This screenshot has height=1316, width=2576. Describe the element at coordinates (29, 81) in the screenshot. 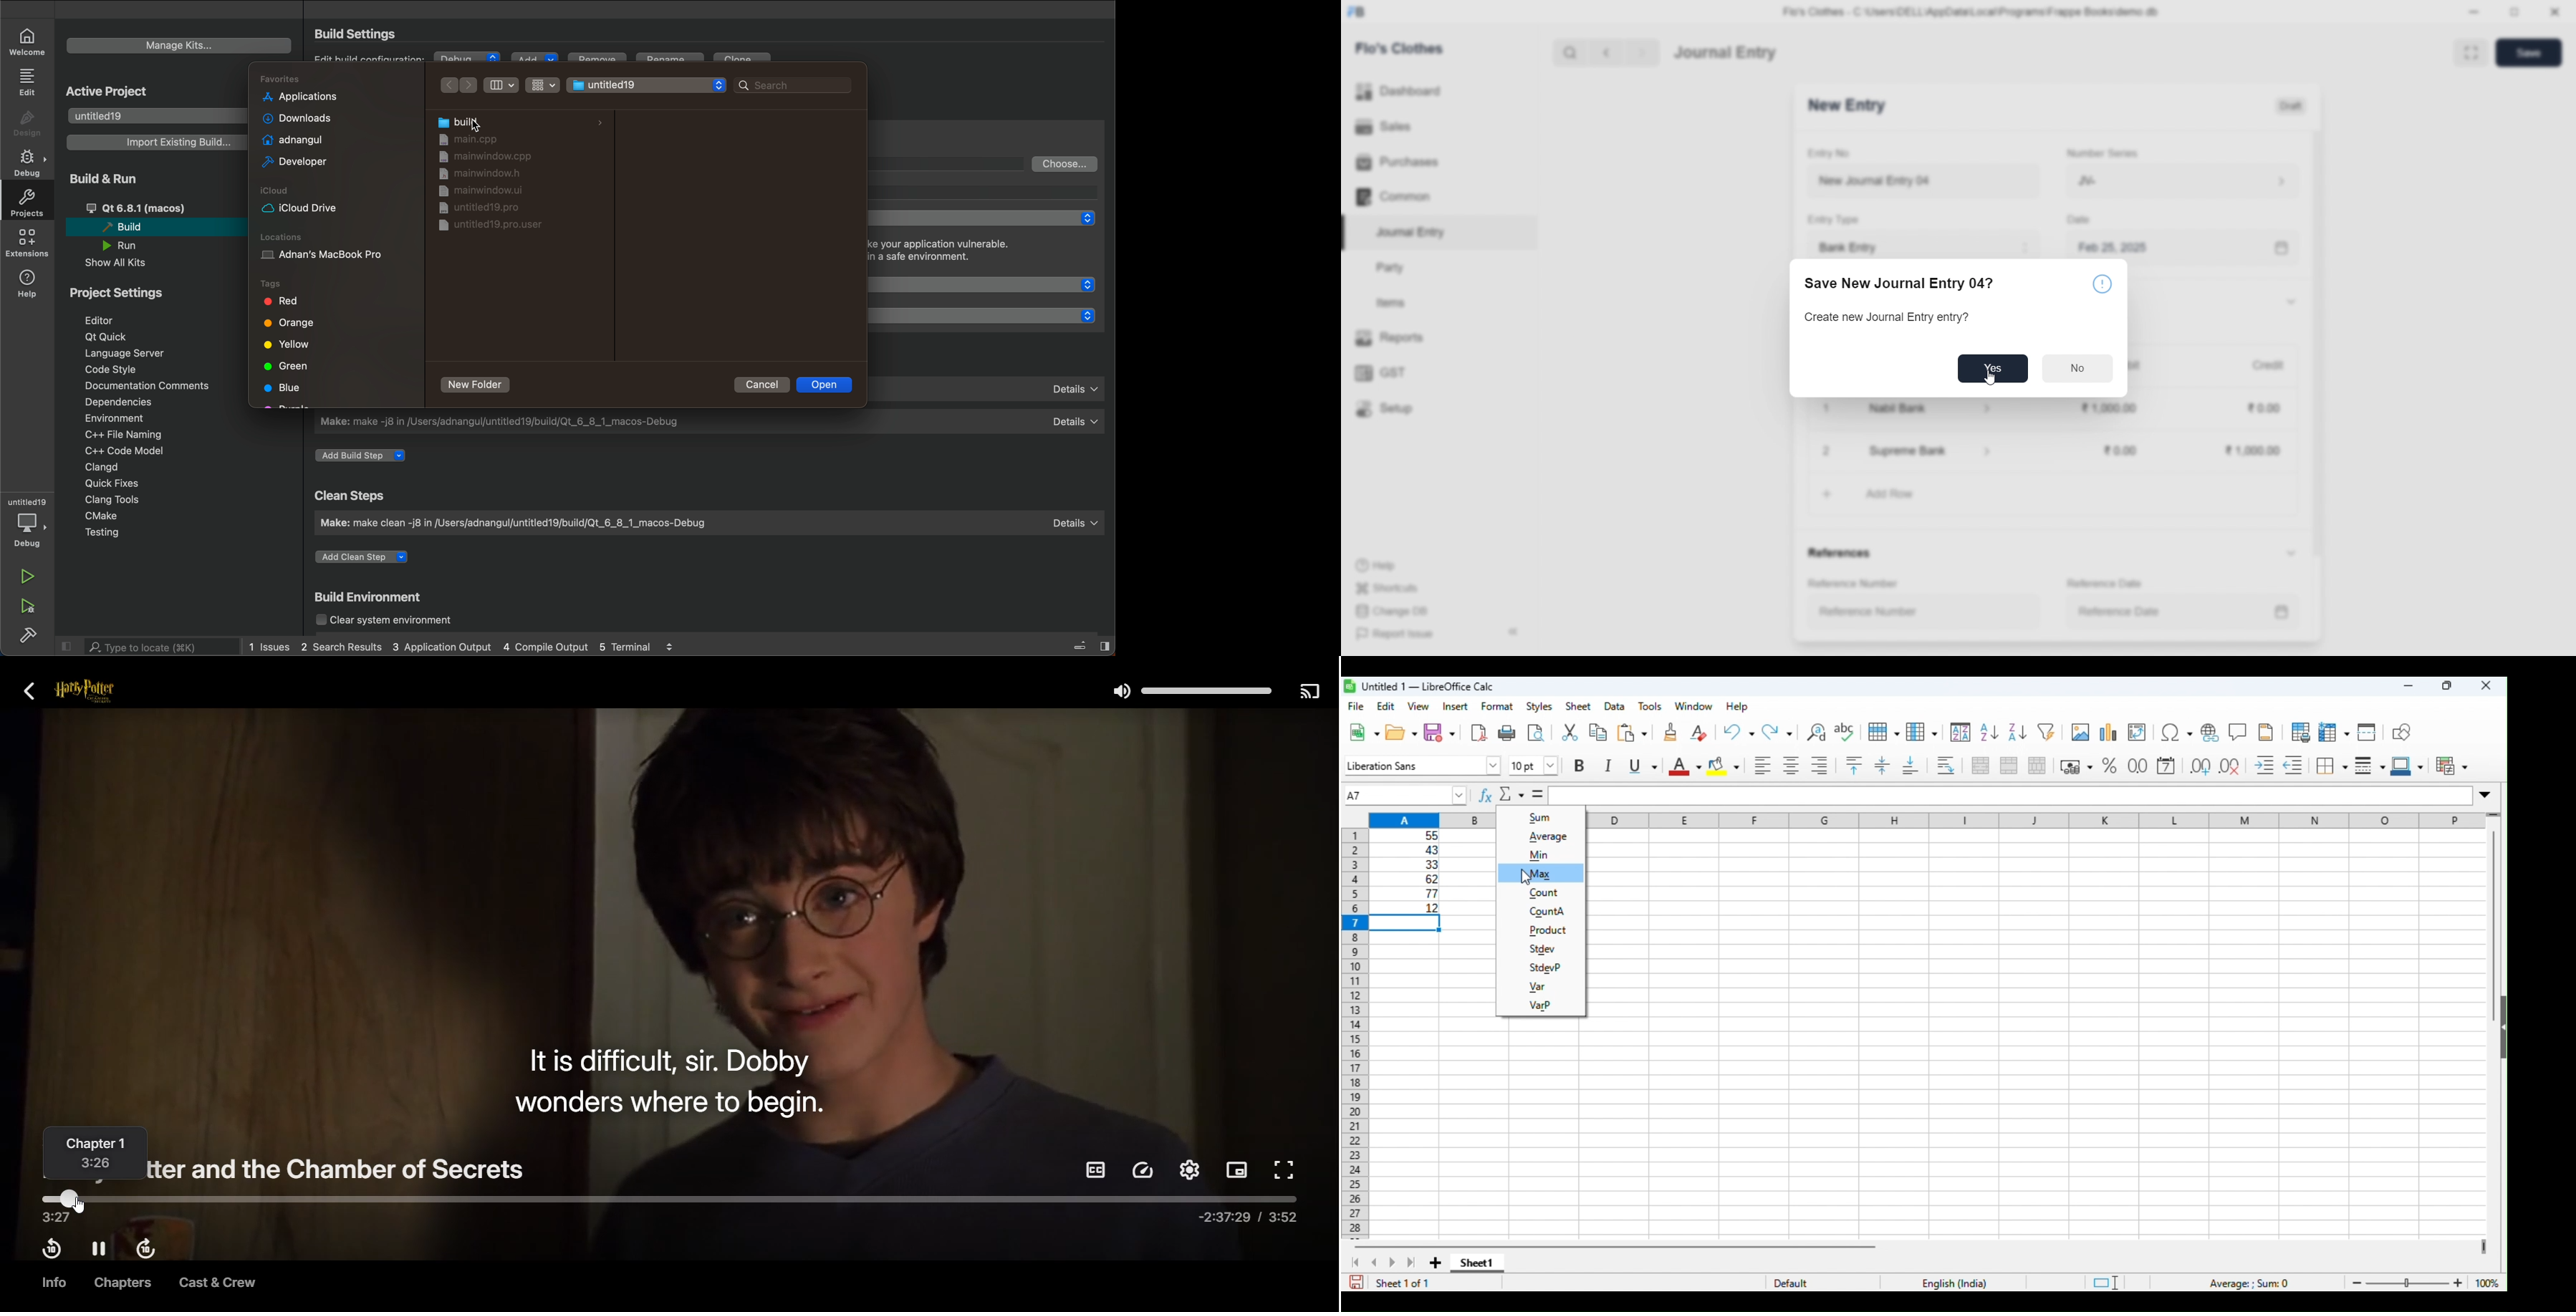

I see `EDIT` at that location.